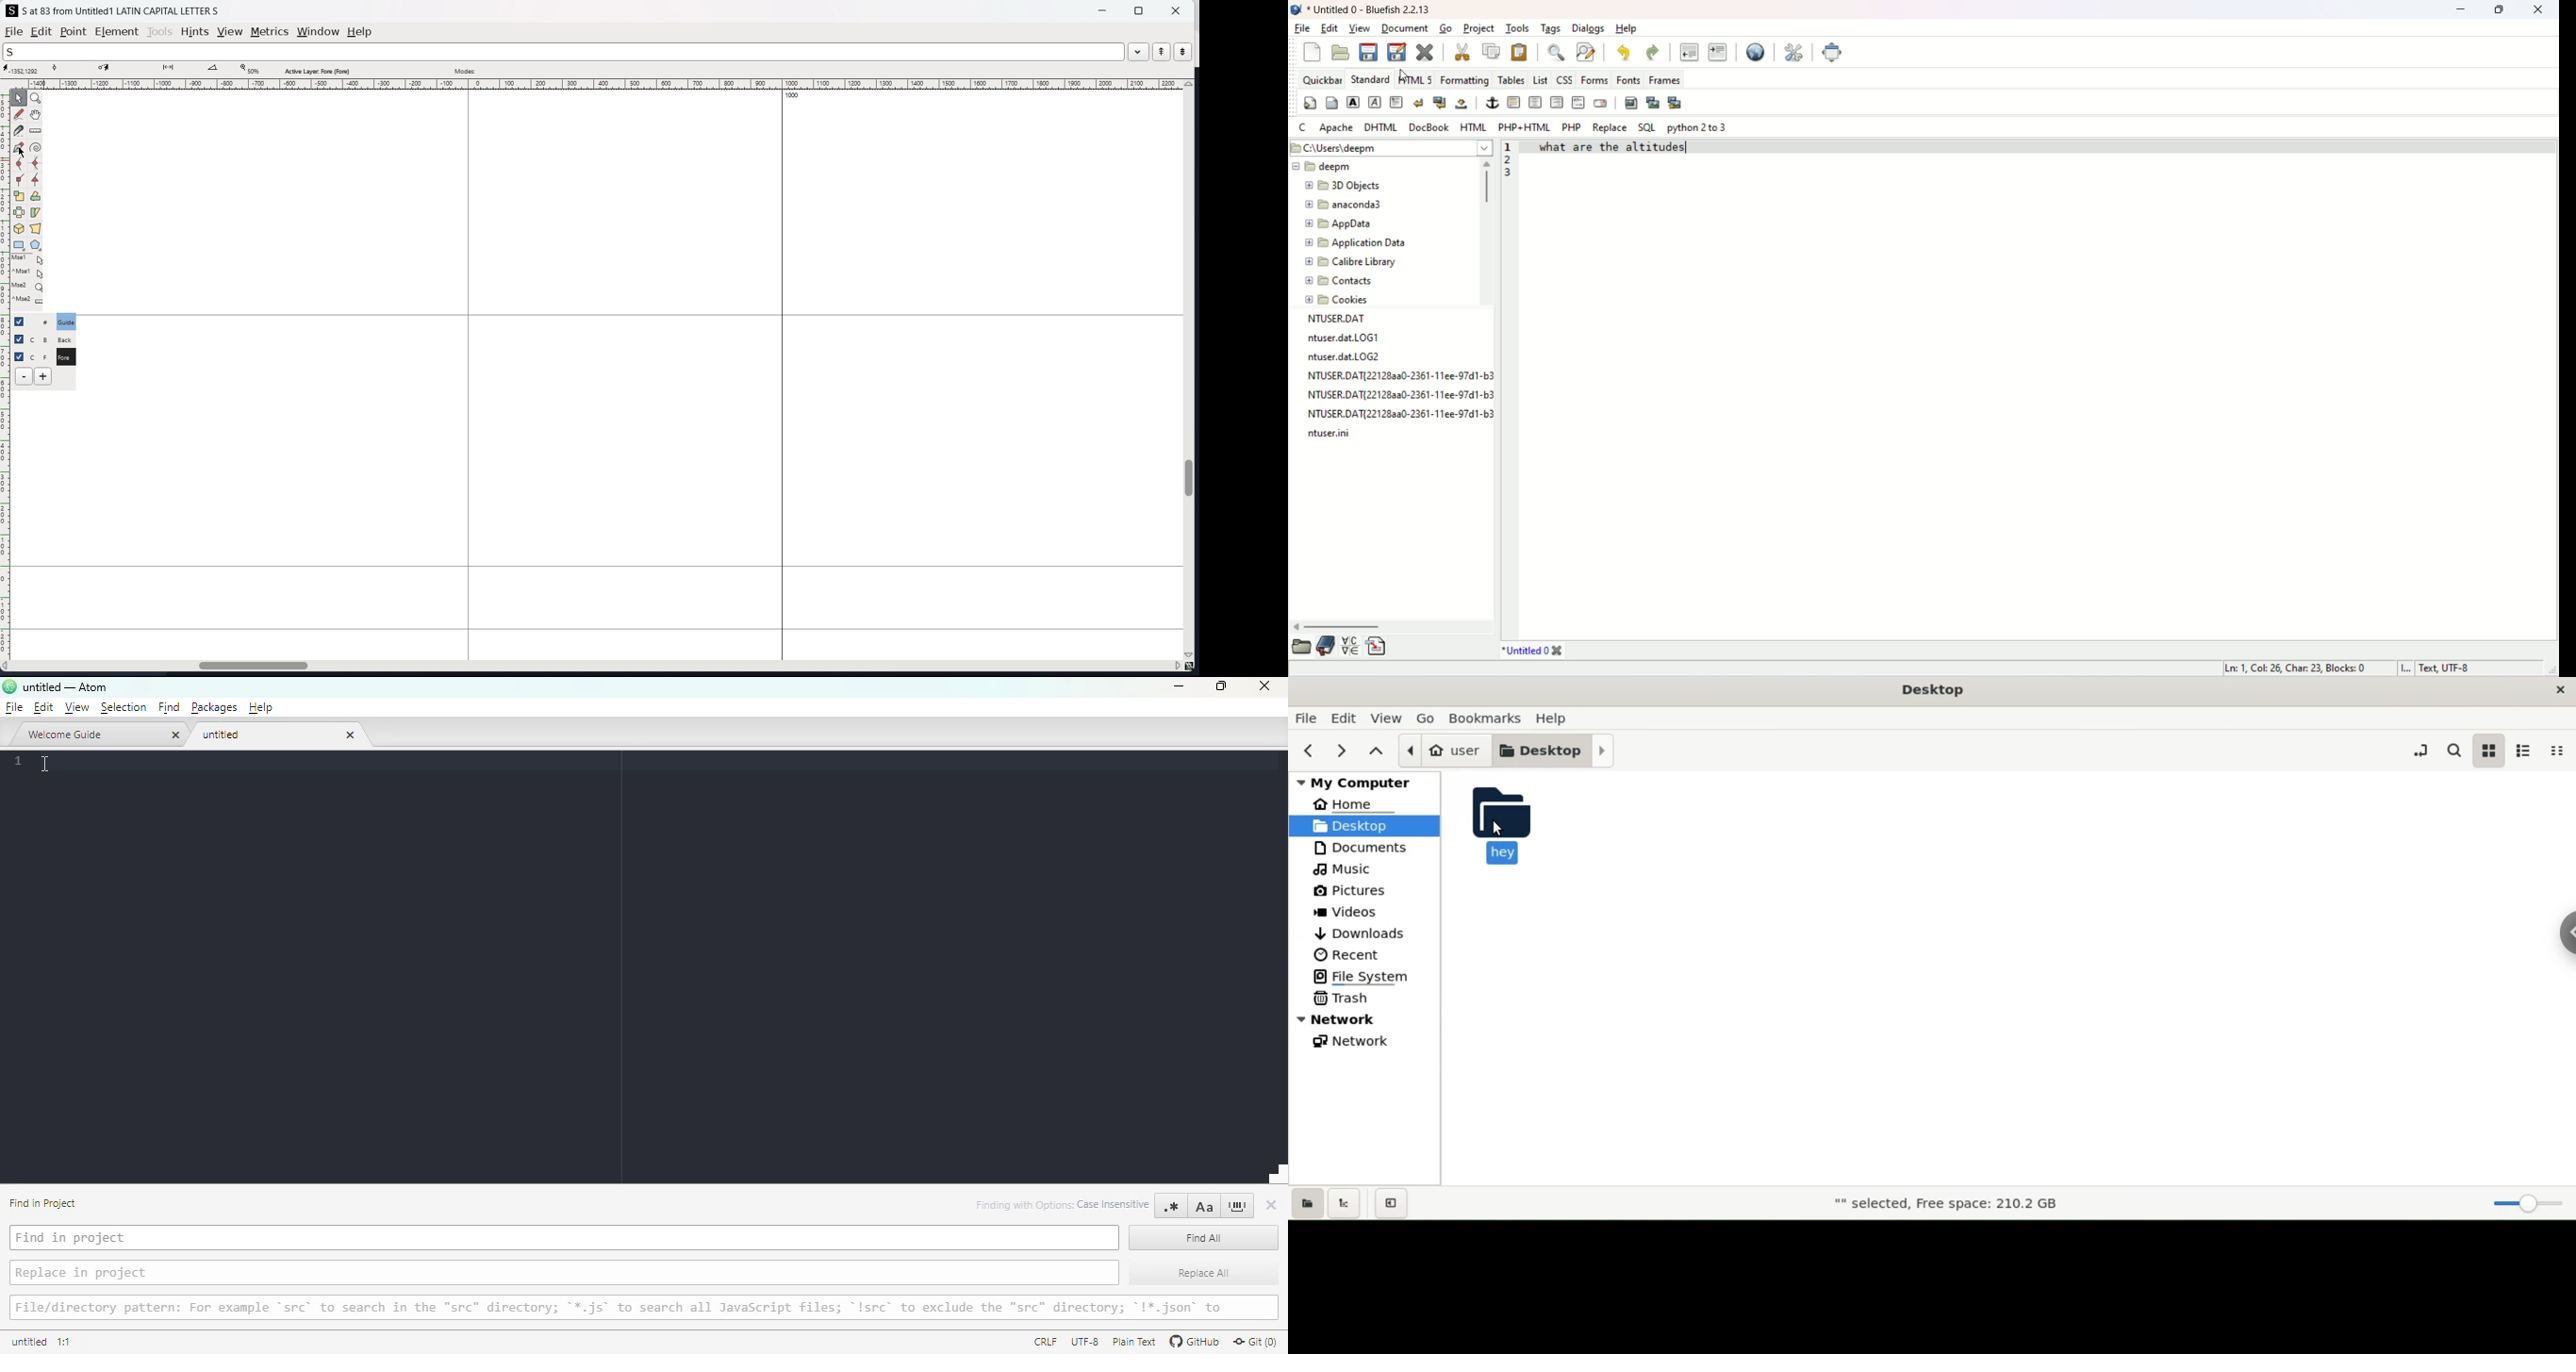 This screenshot has width=2576, height=1372. I want to click on show find bar, so click(1558, 52).